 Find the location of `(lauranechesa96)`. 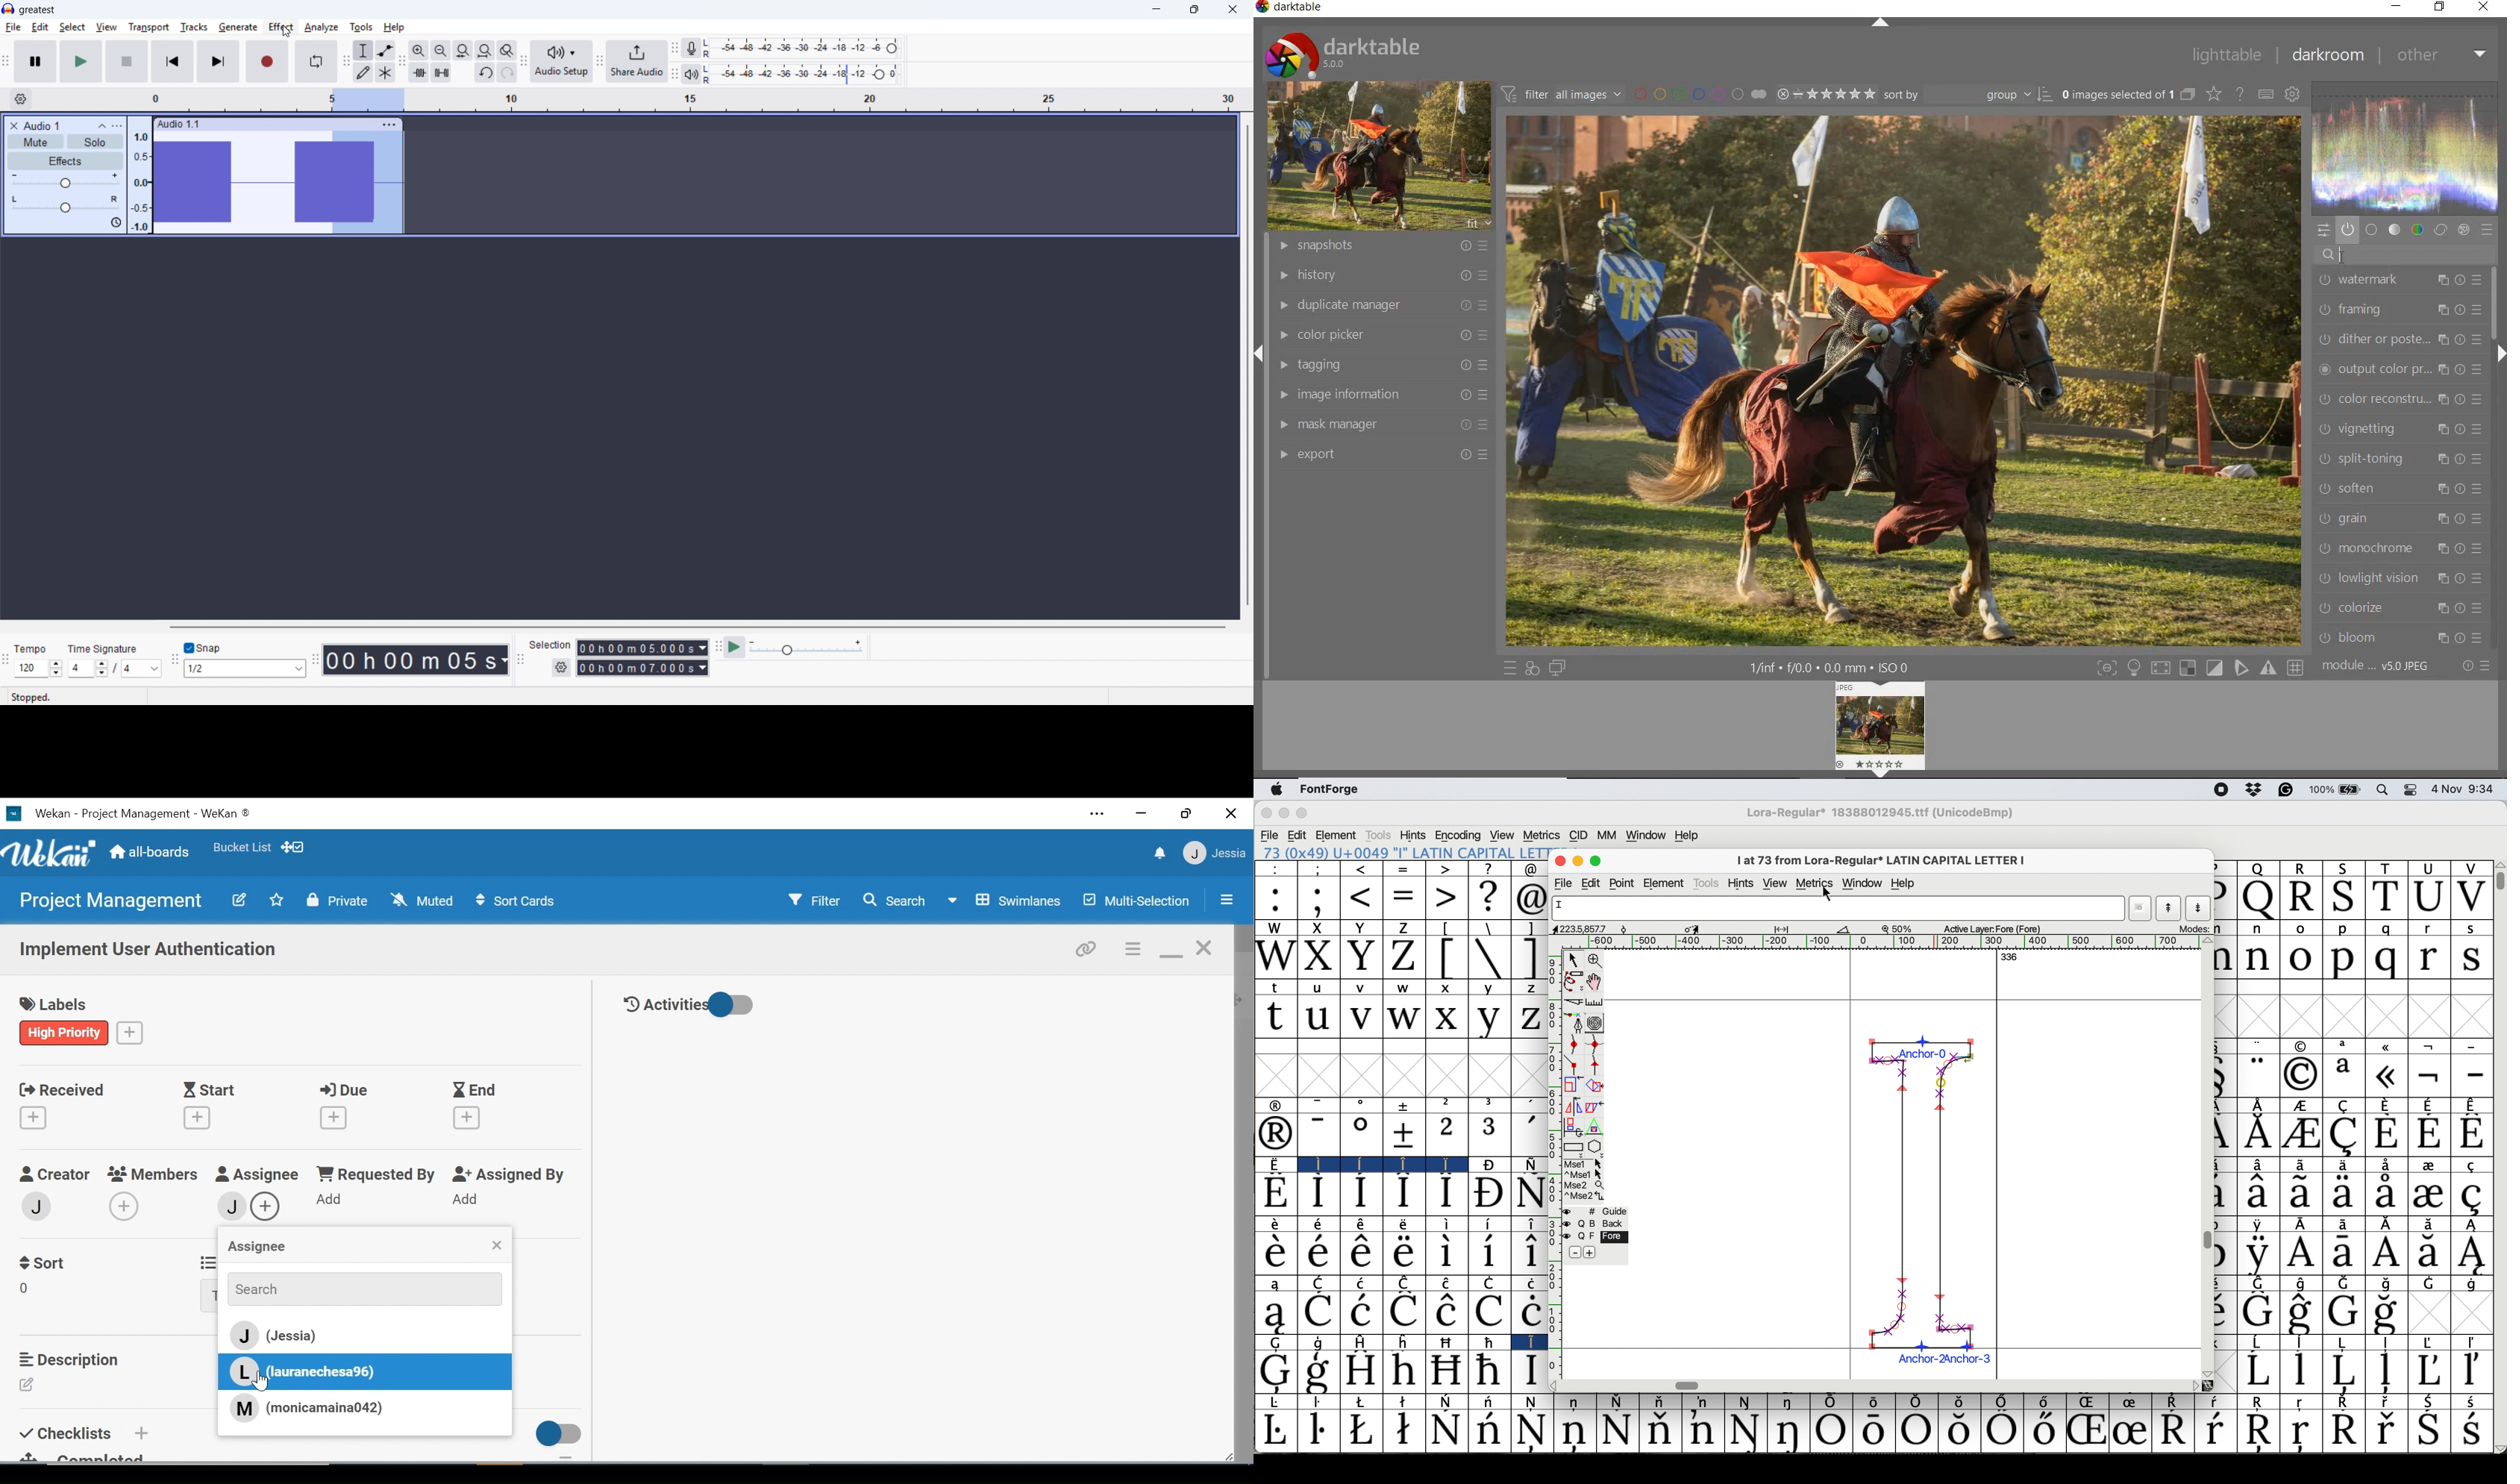

(lauranechesa96) is located at coordinates (306, 1372).